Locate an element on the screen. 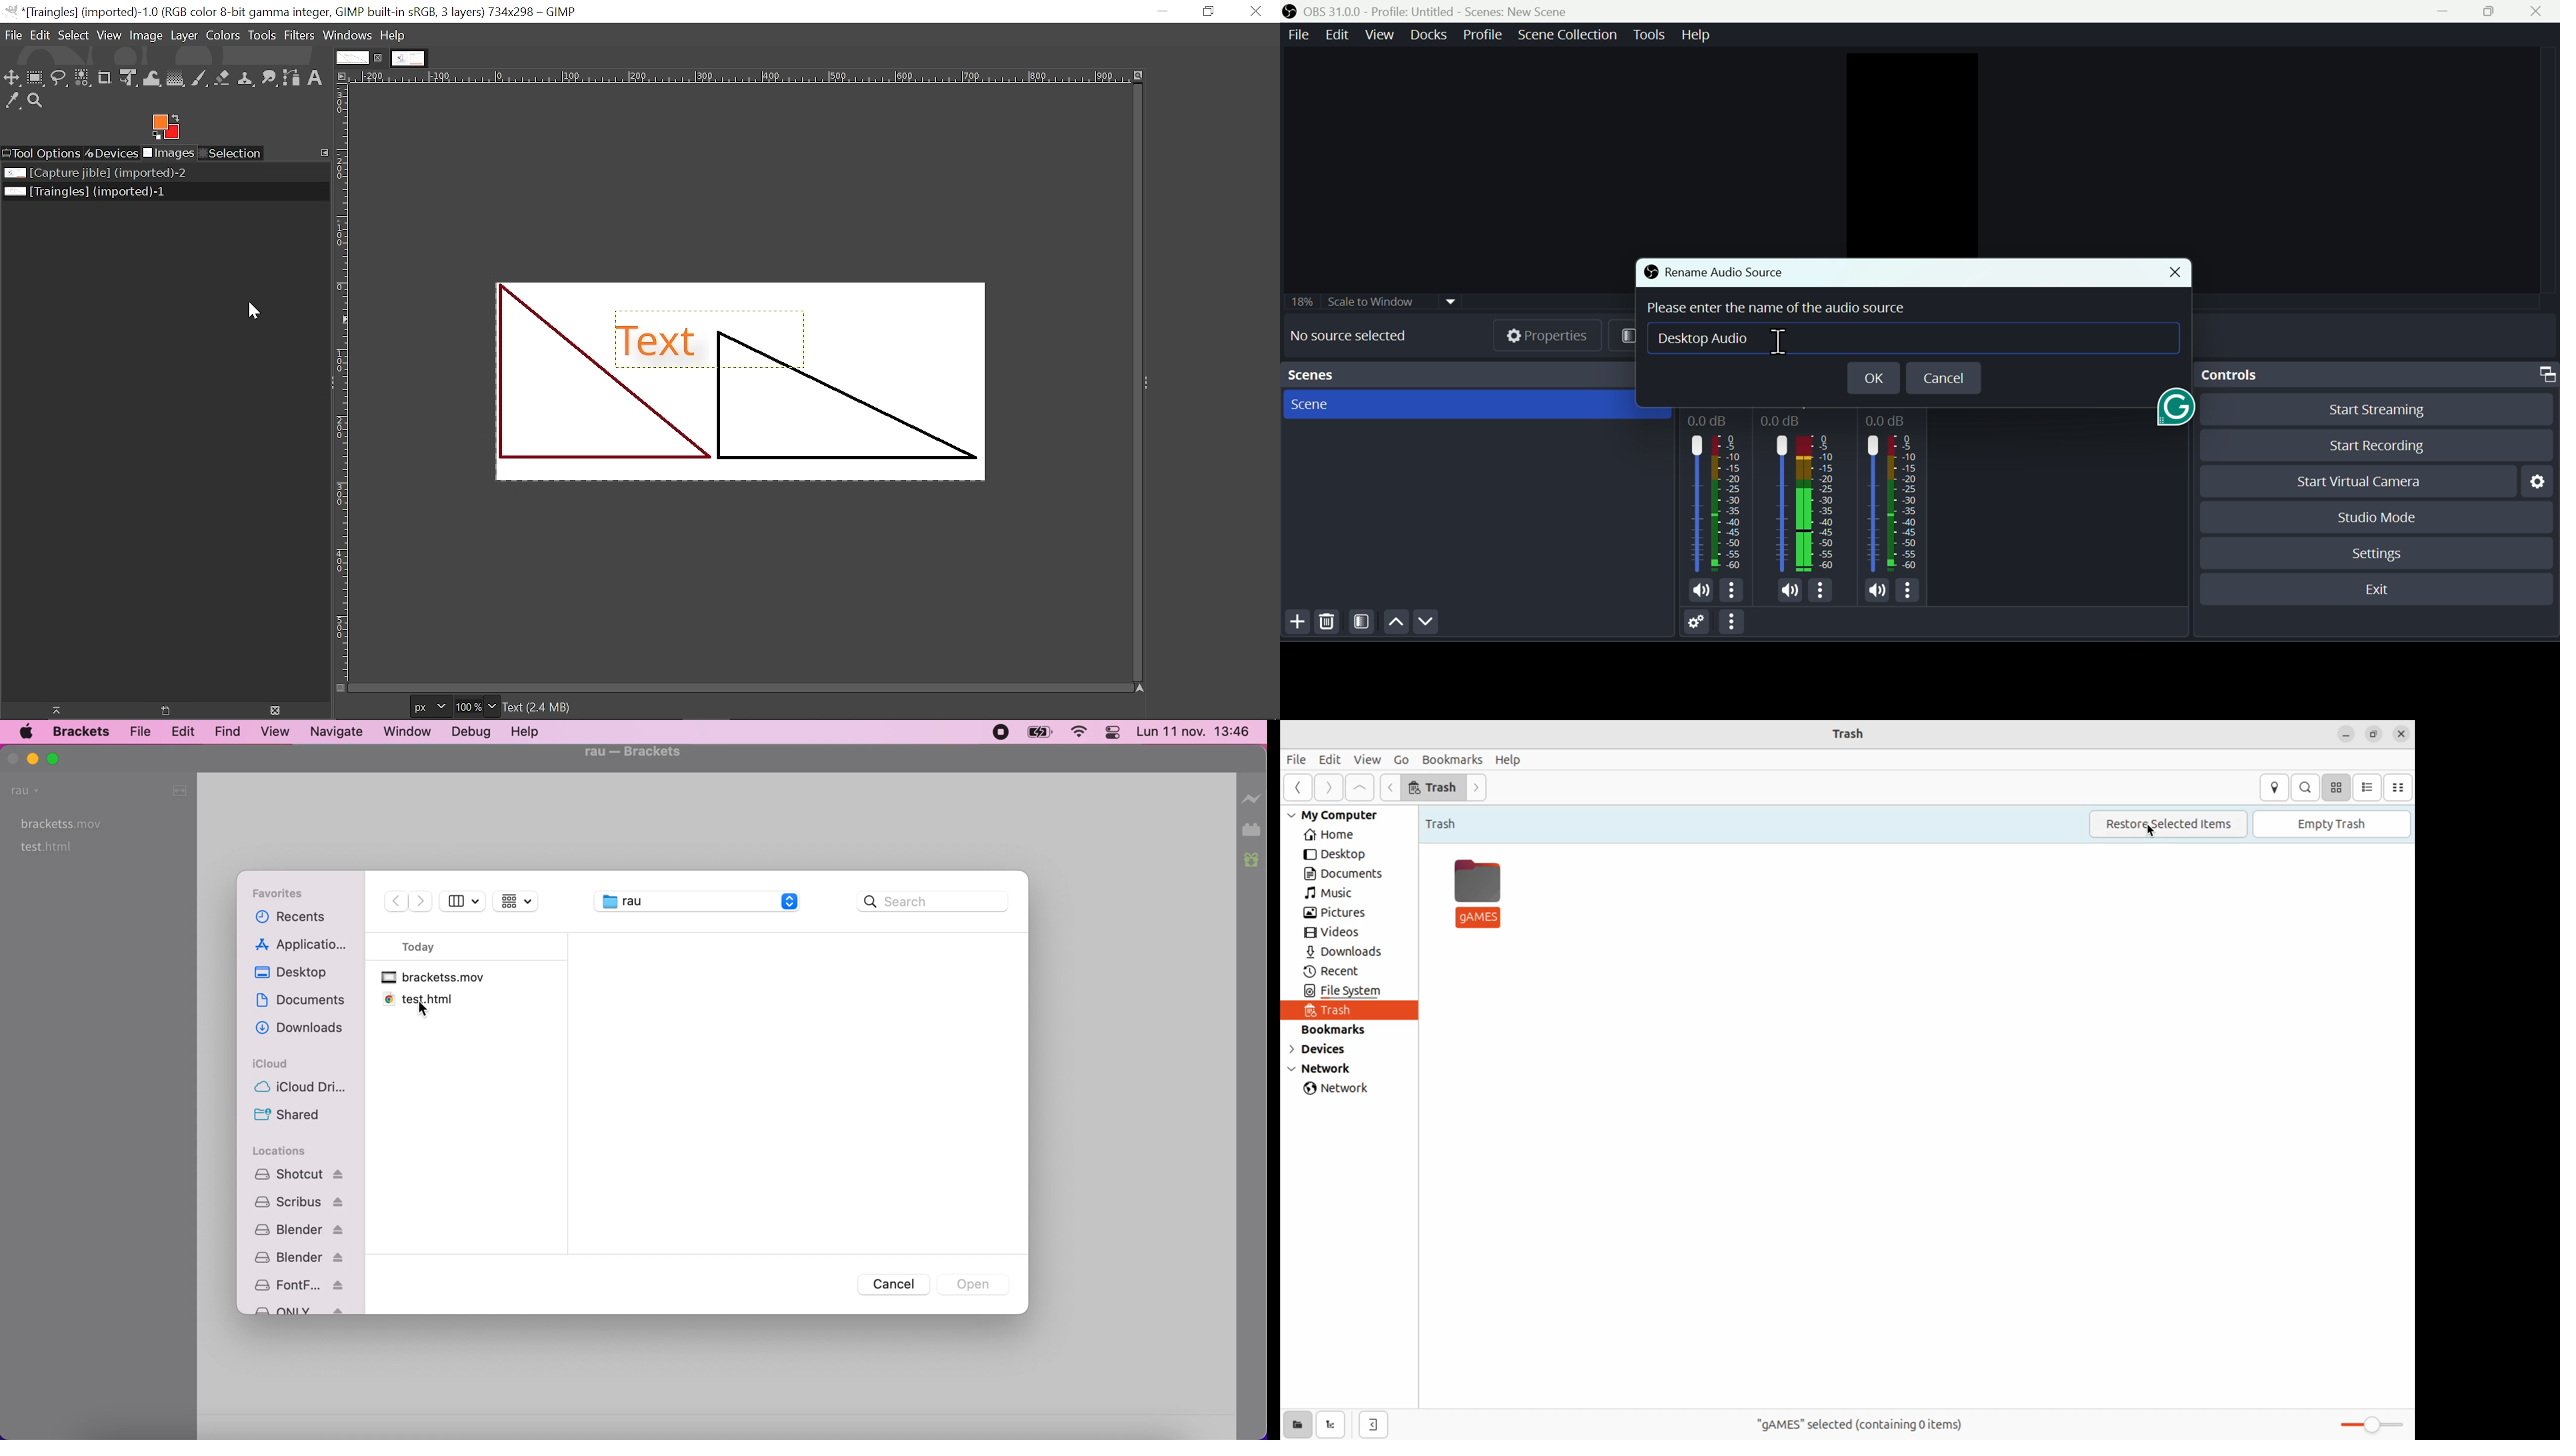 The width and height of the screenshot is (2576, 1456). help is located at coordinates (1695, 37).